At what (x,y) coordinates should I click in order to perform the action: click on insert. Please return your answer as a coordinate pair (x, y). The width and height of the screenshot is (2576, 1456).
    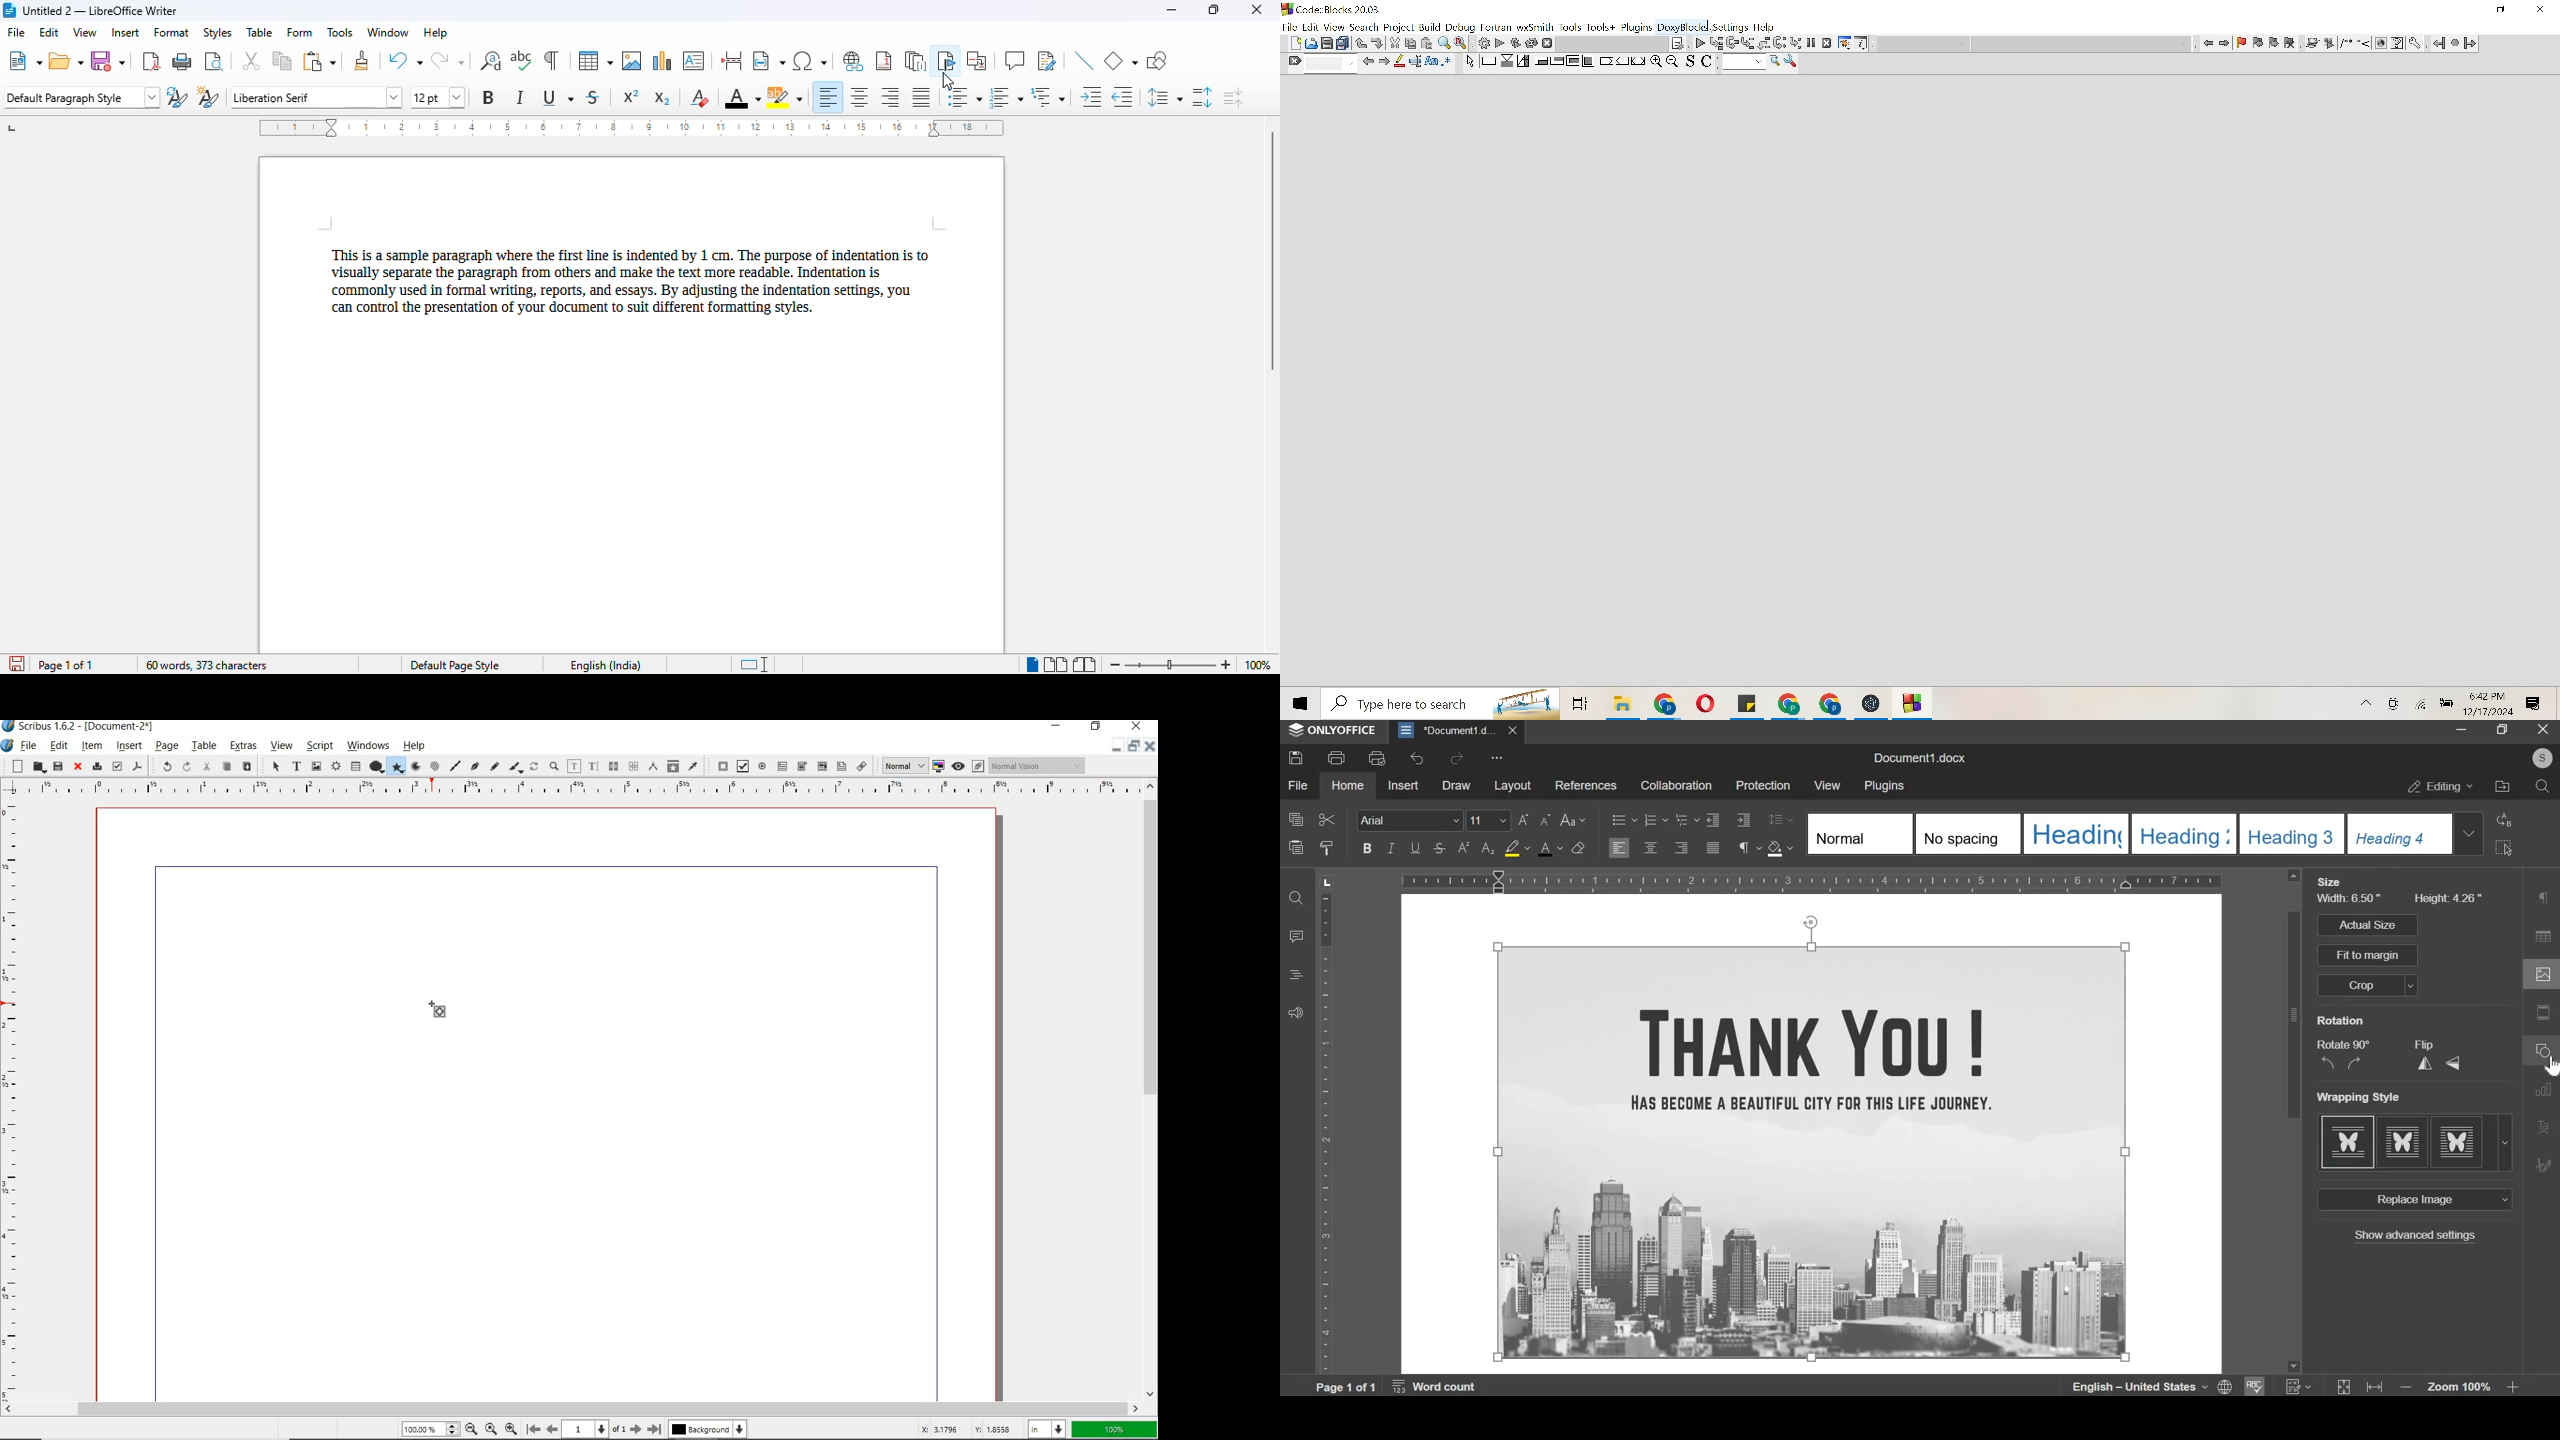
    Looking at the image, I should click on (128, 746).